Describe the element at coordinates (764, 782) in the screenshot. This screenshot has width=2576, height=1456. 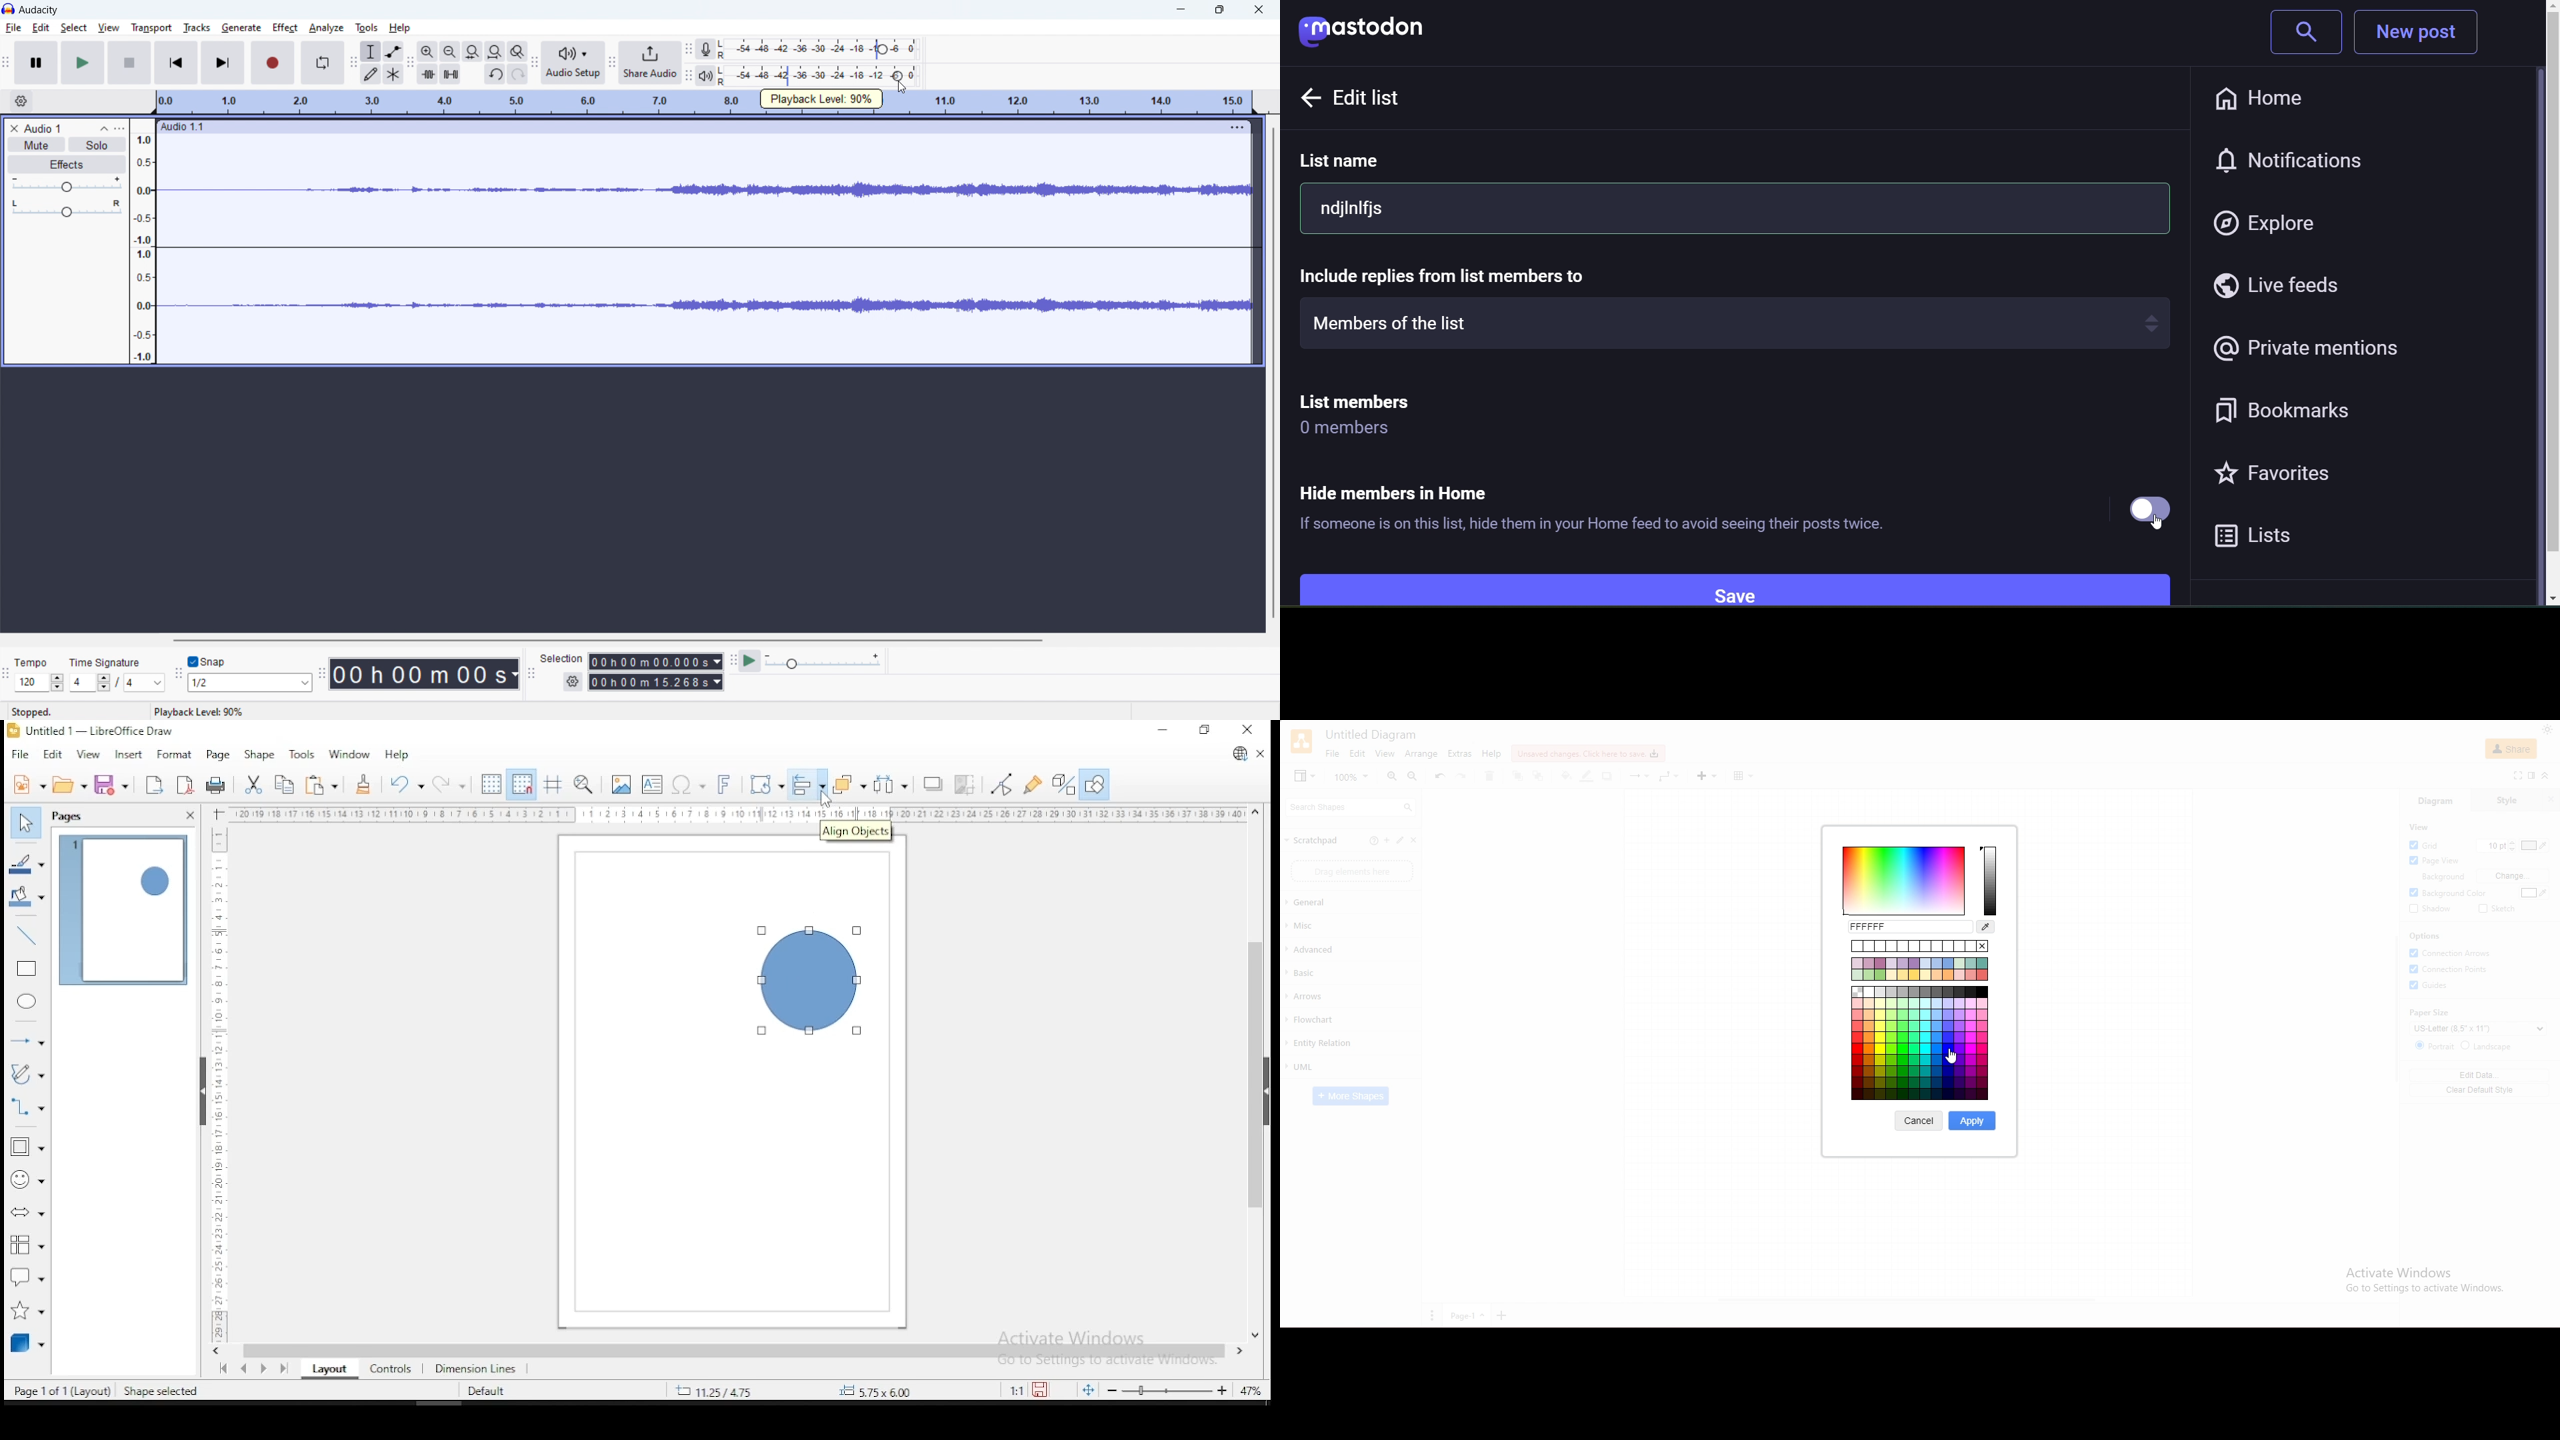
I see `transformations` at that location.